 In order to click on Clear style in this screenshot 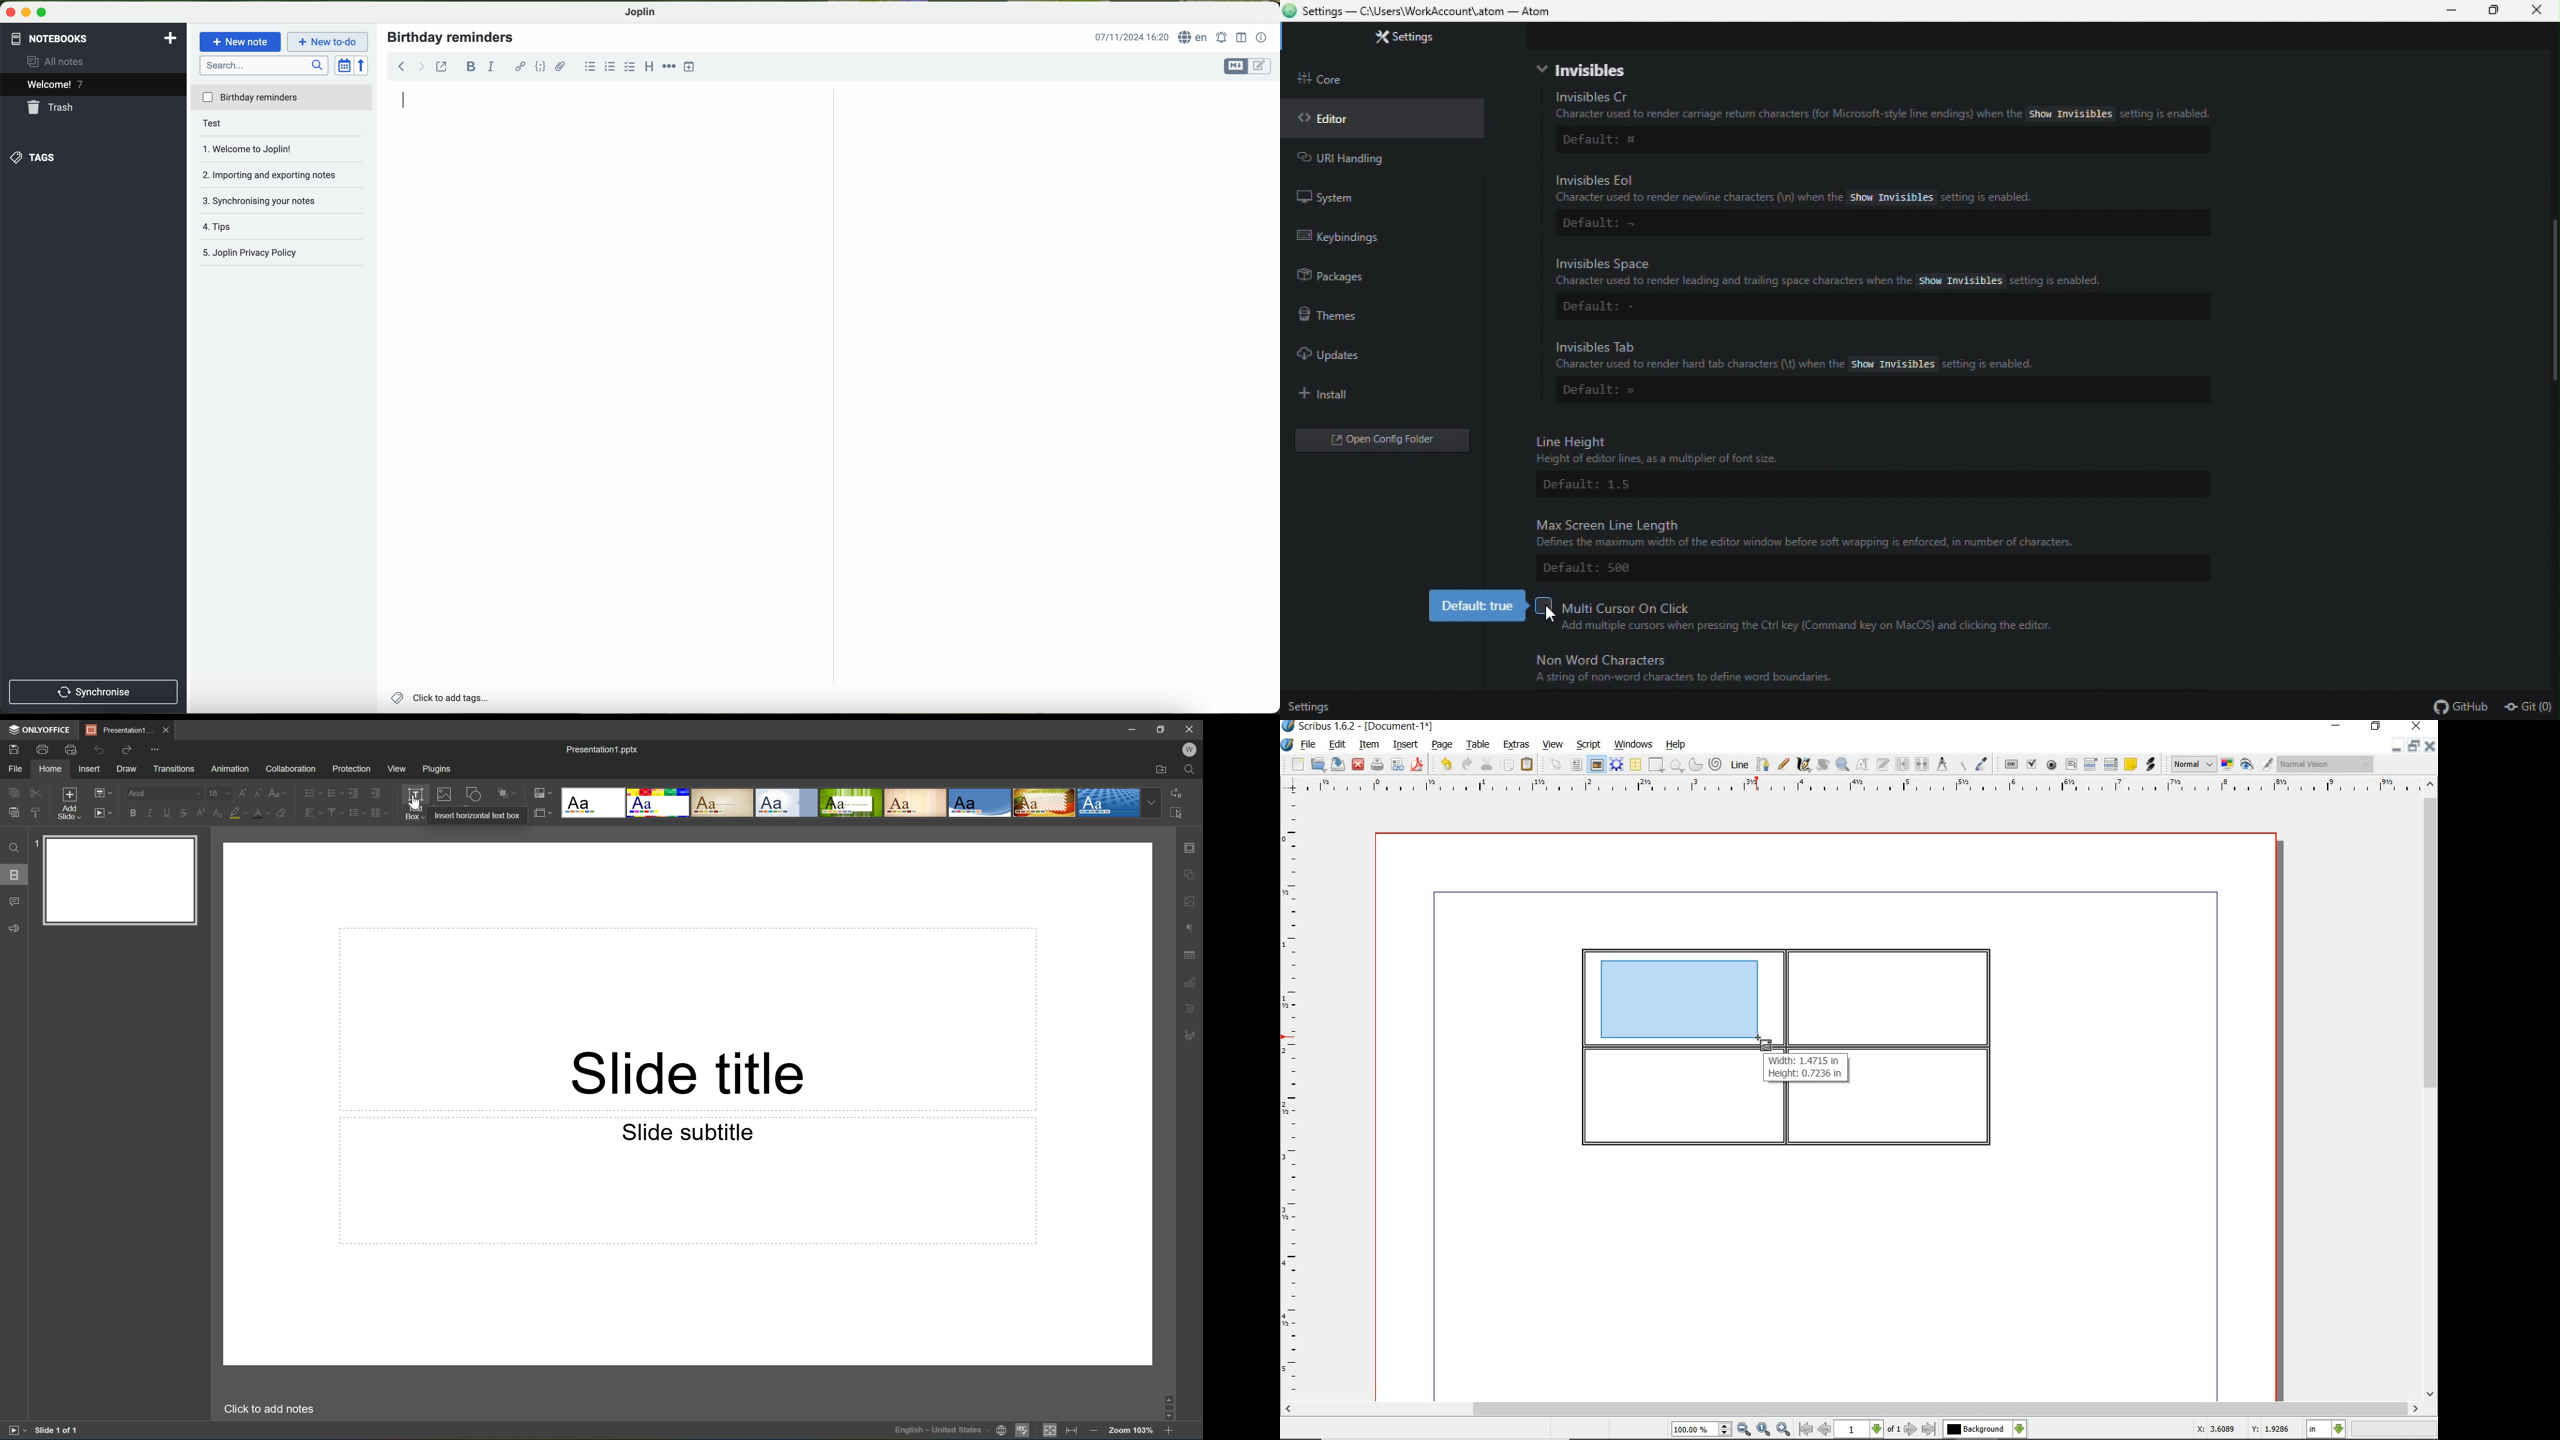, I will do `click(282, 812)`.